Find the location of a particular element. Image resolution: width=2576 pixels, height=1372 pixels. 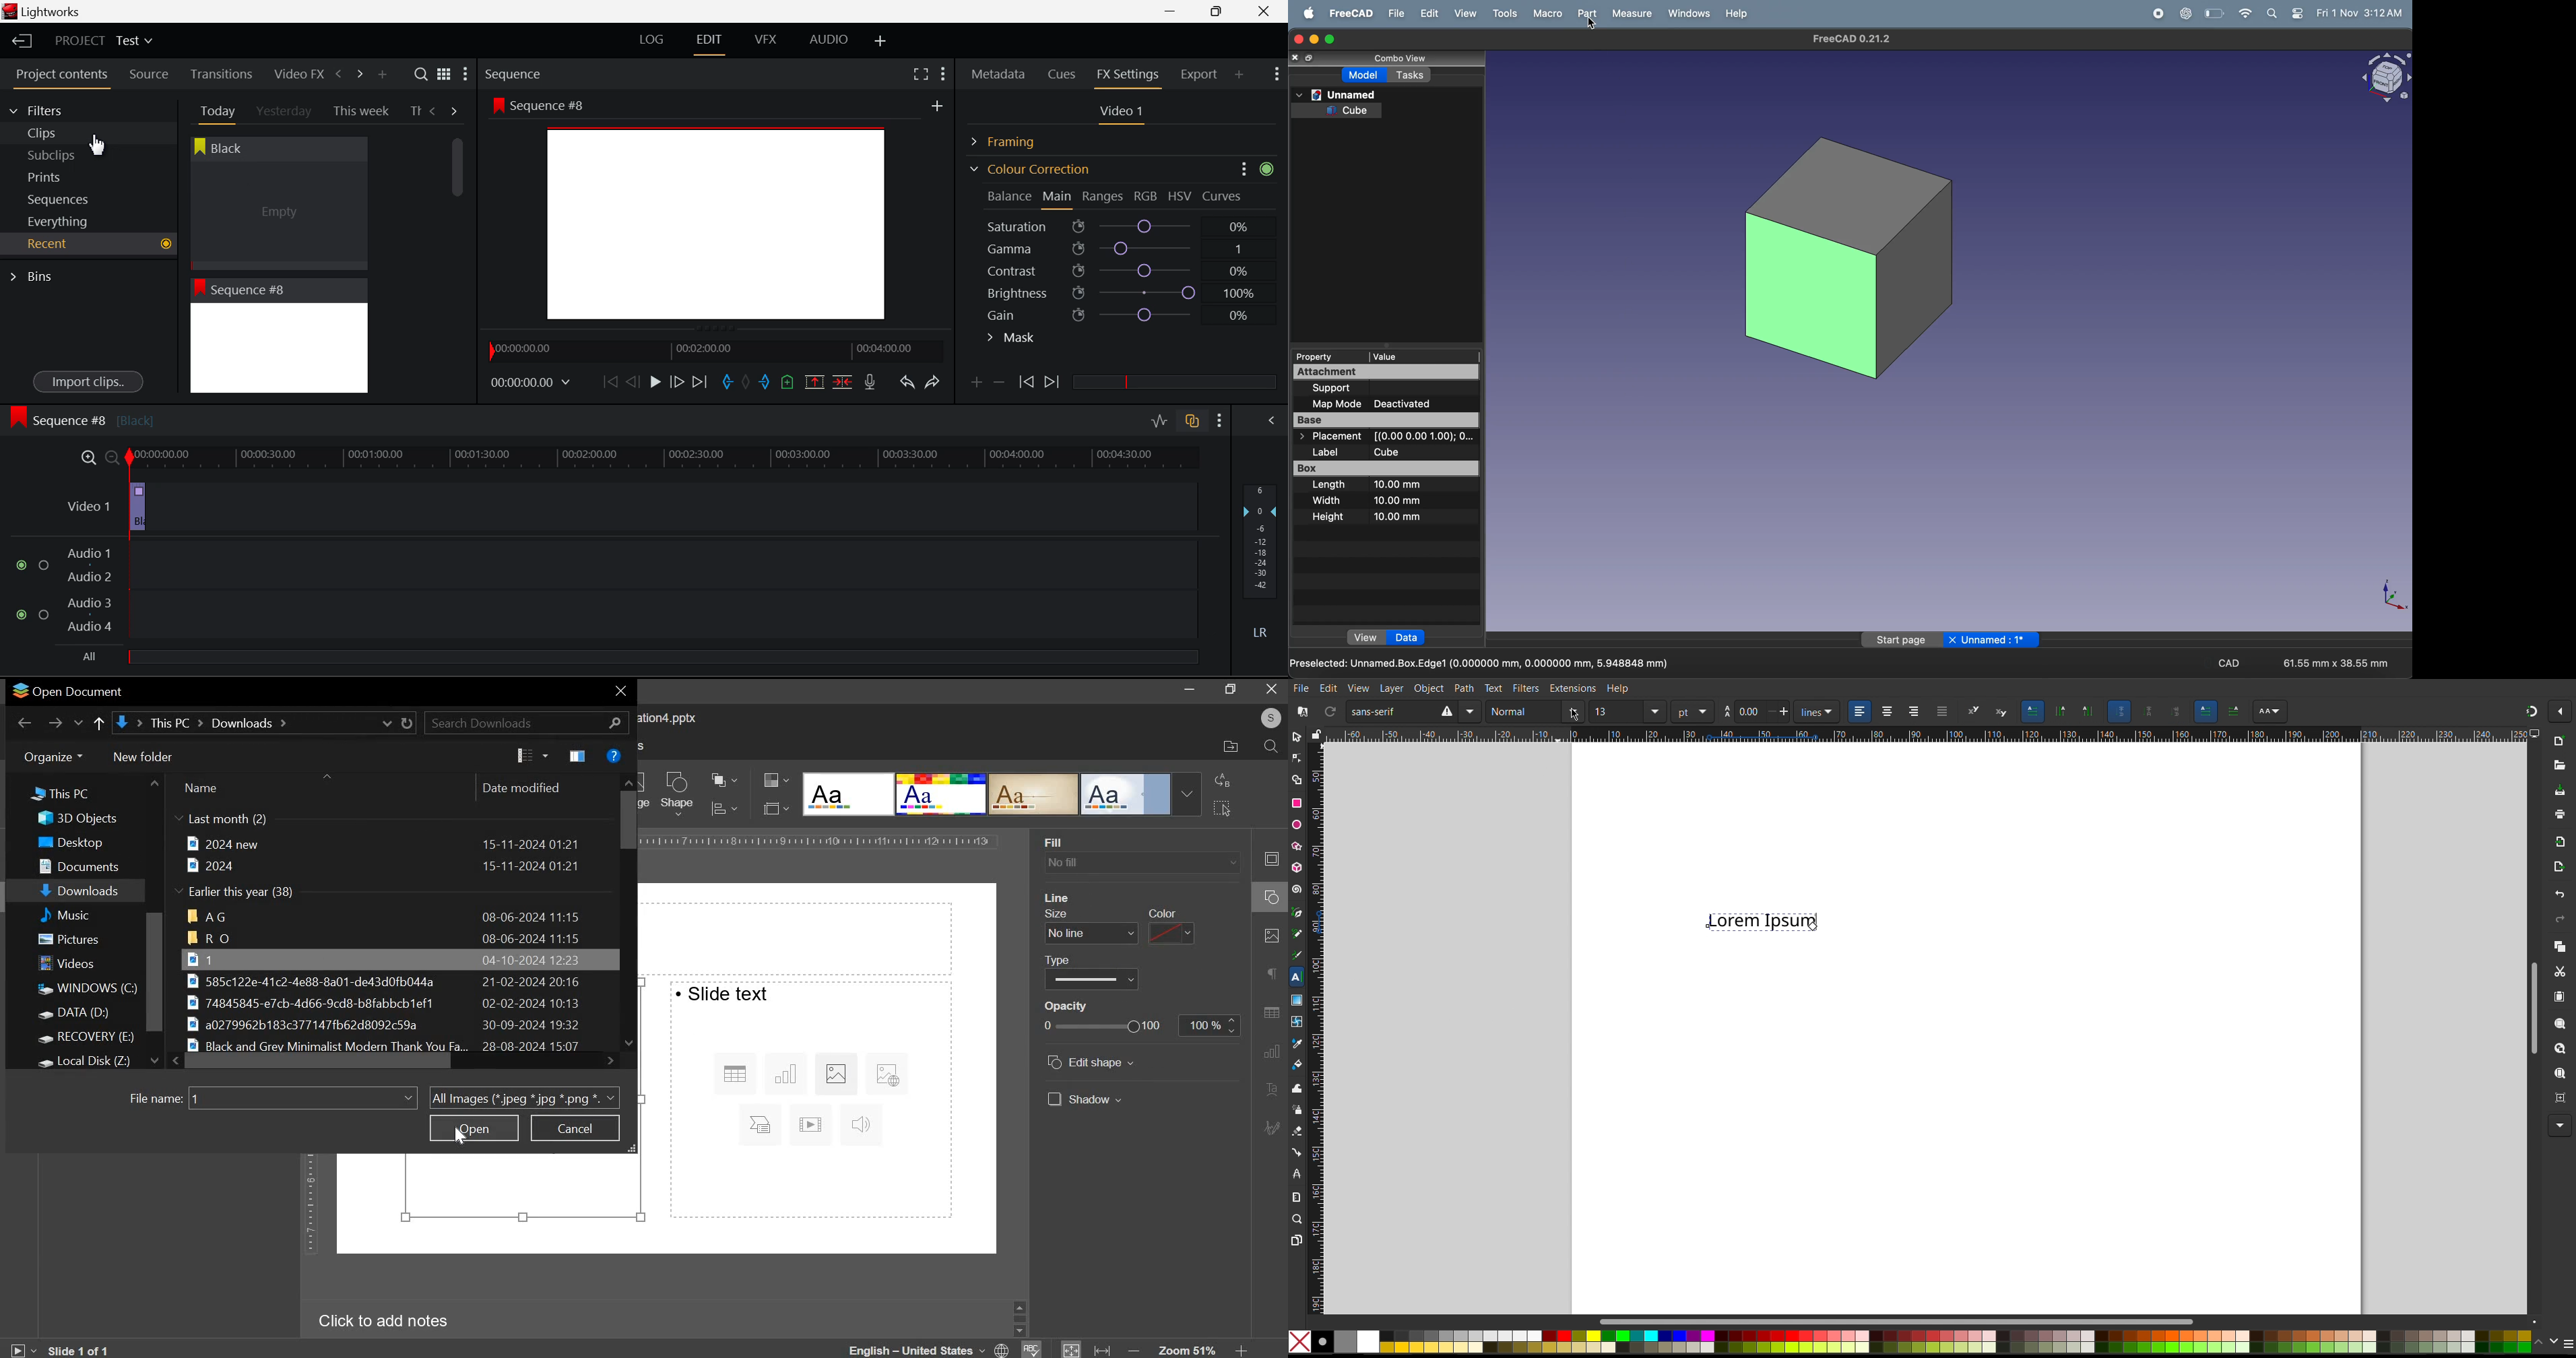

select slide size is located at coordinates (773, 808).